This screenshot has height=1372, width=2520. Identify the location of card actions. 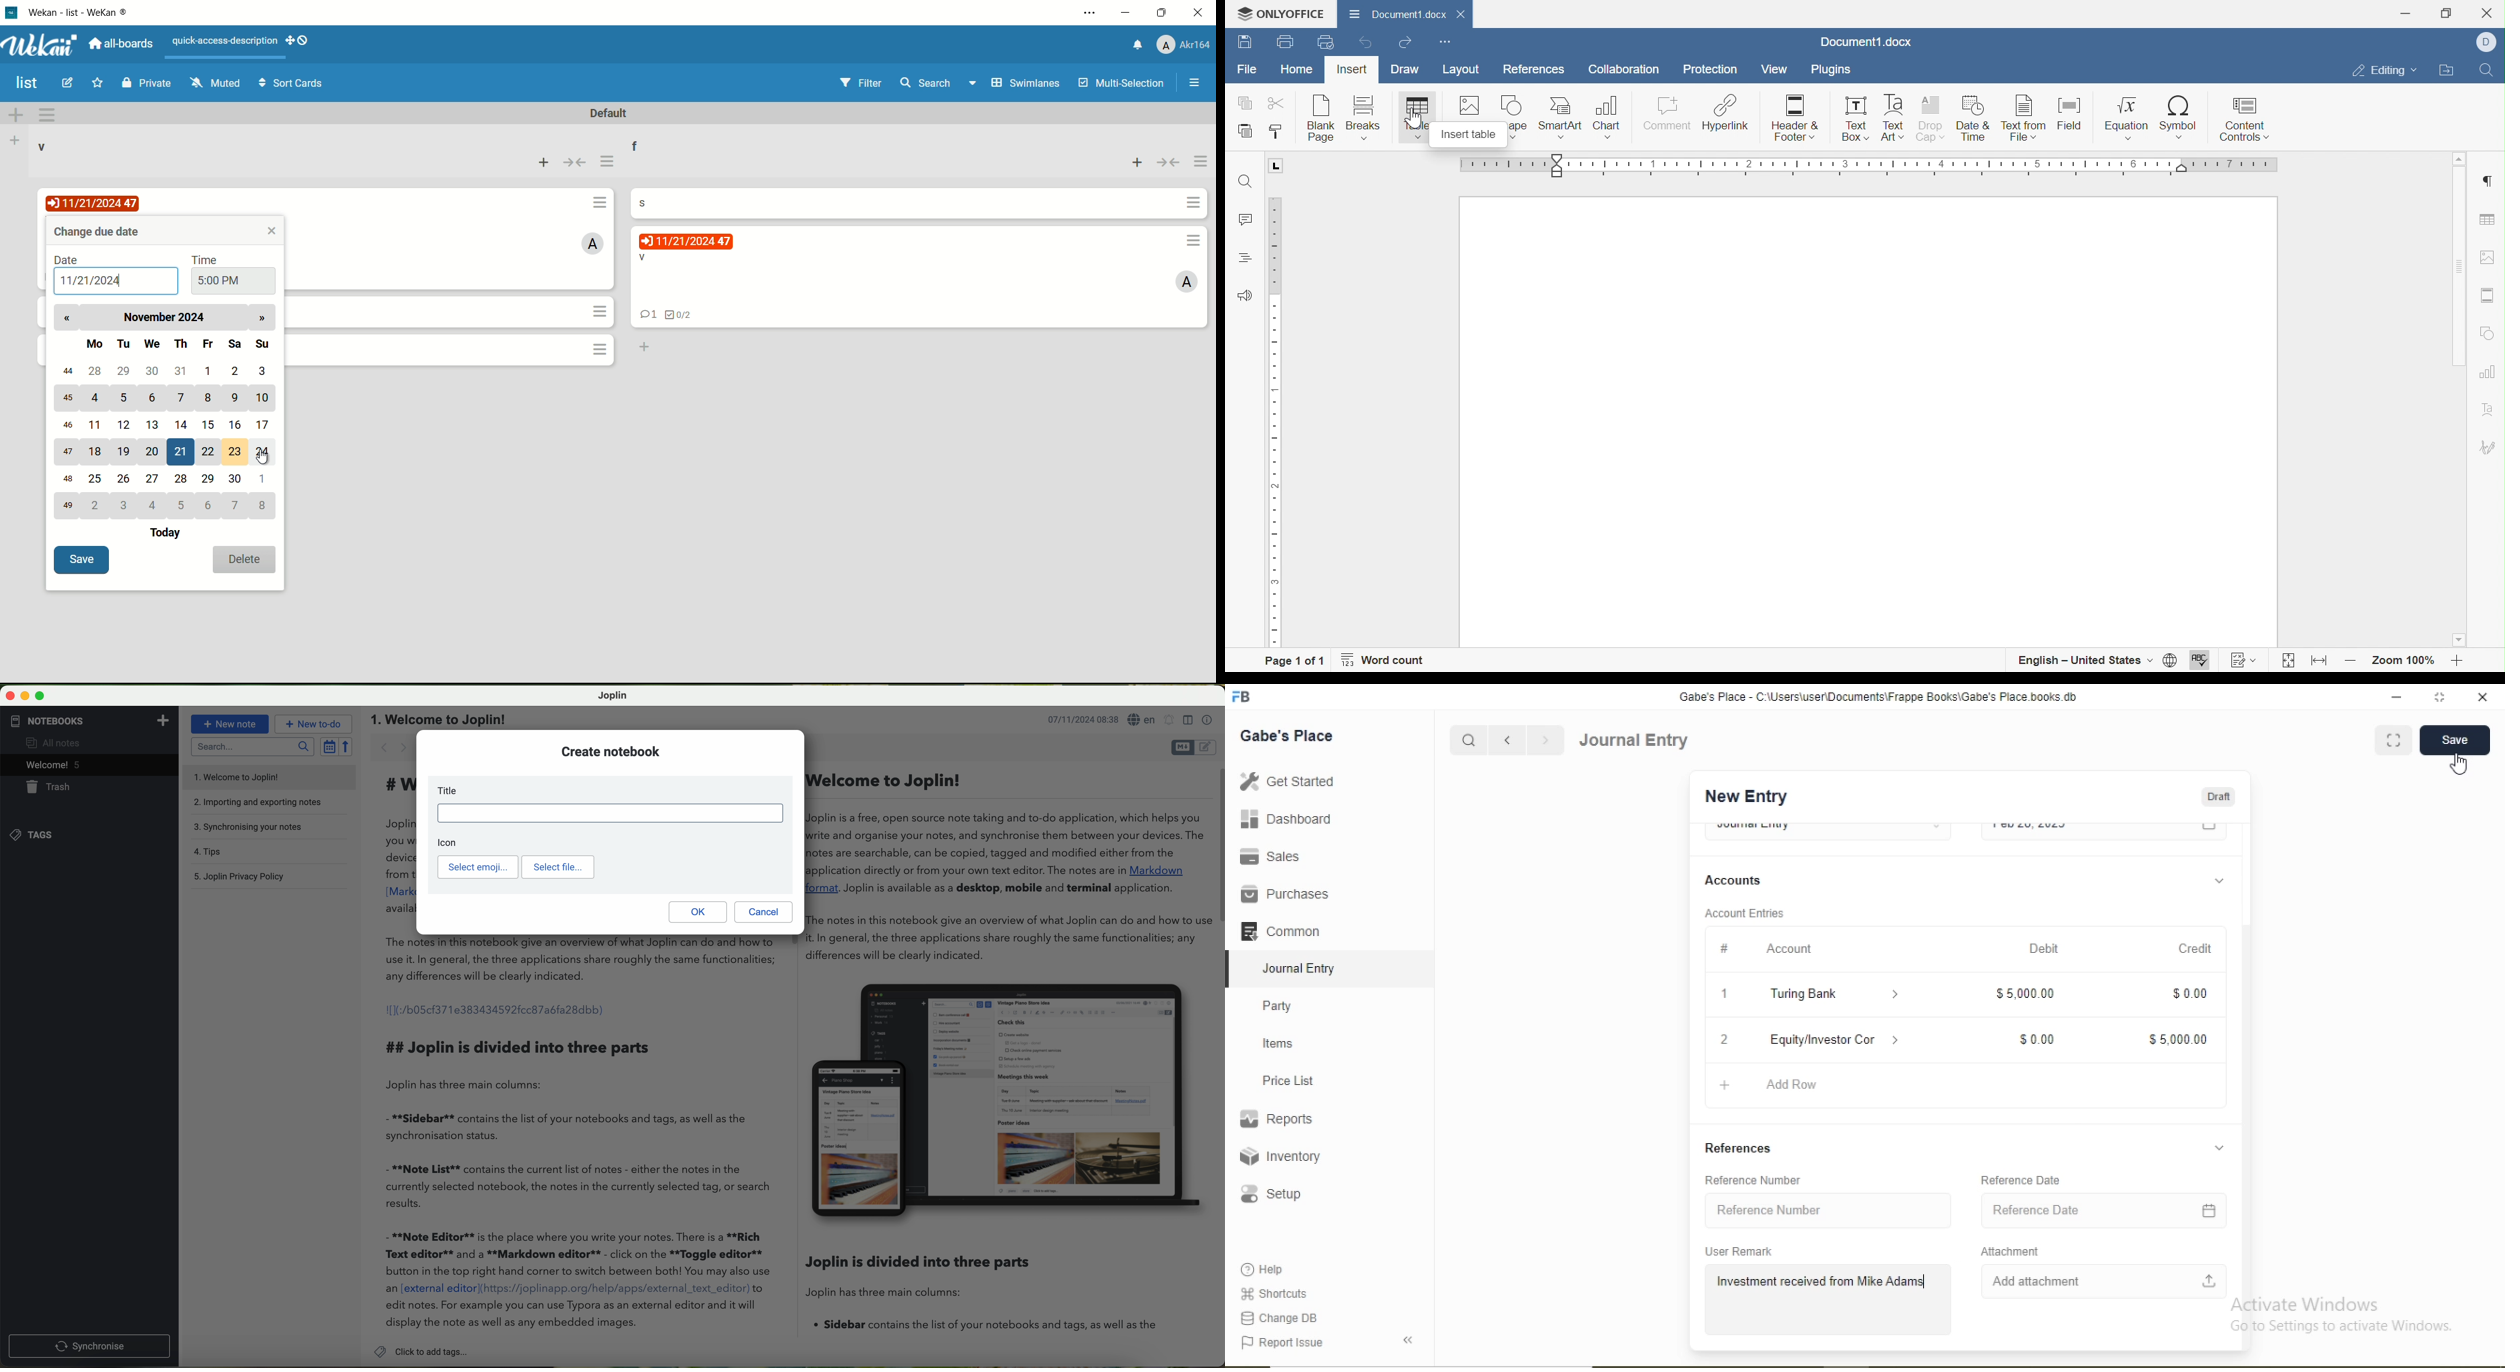
(1194, 203).